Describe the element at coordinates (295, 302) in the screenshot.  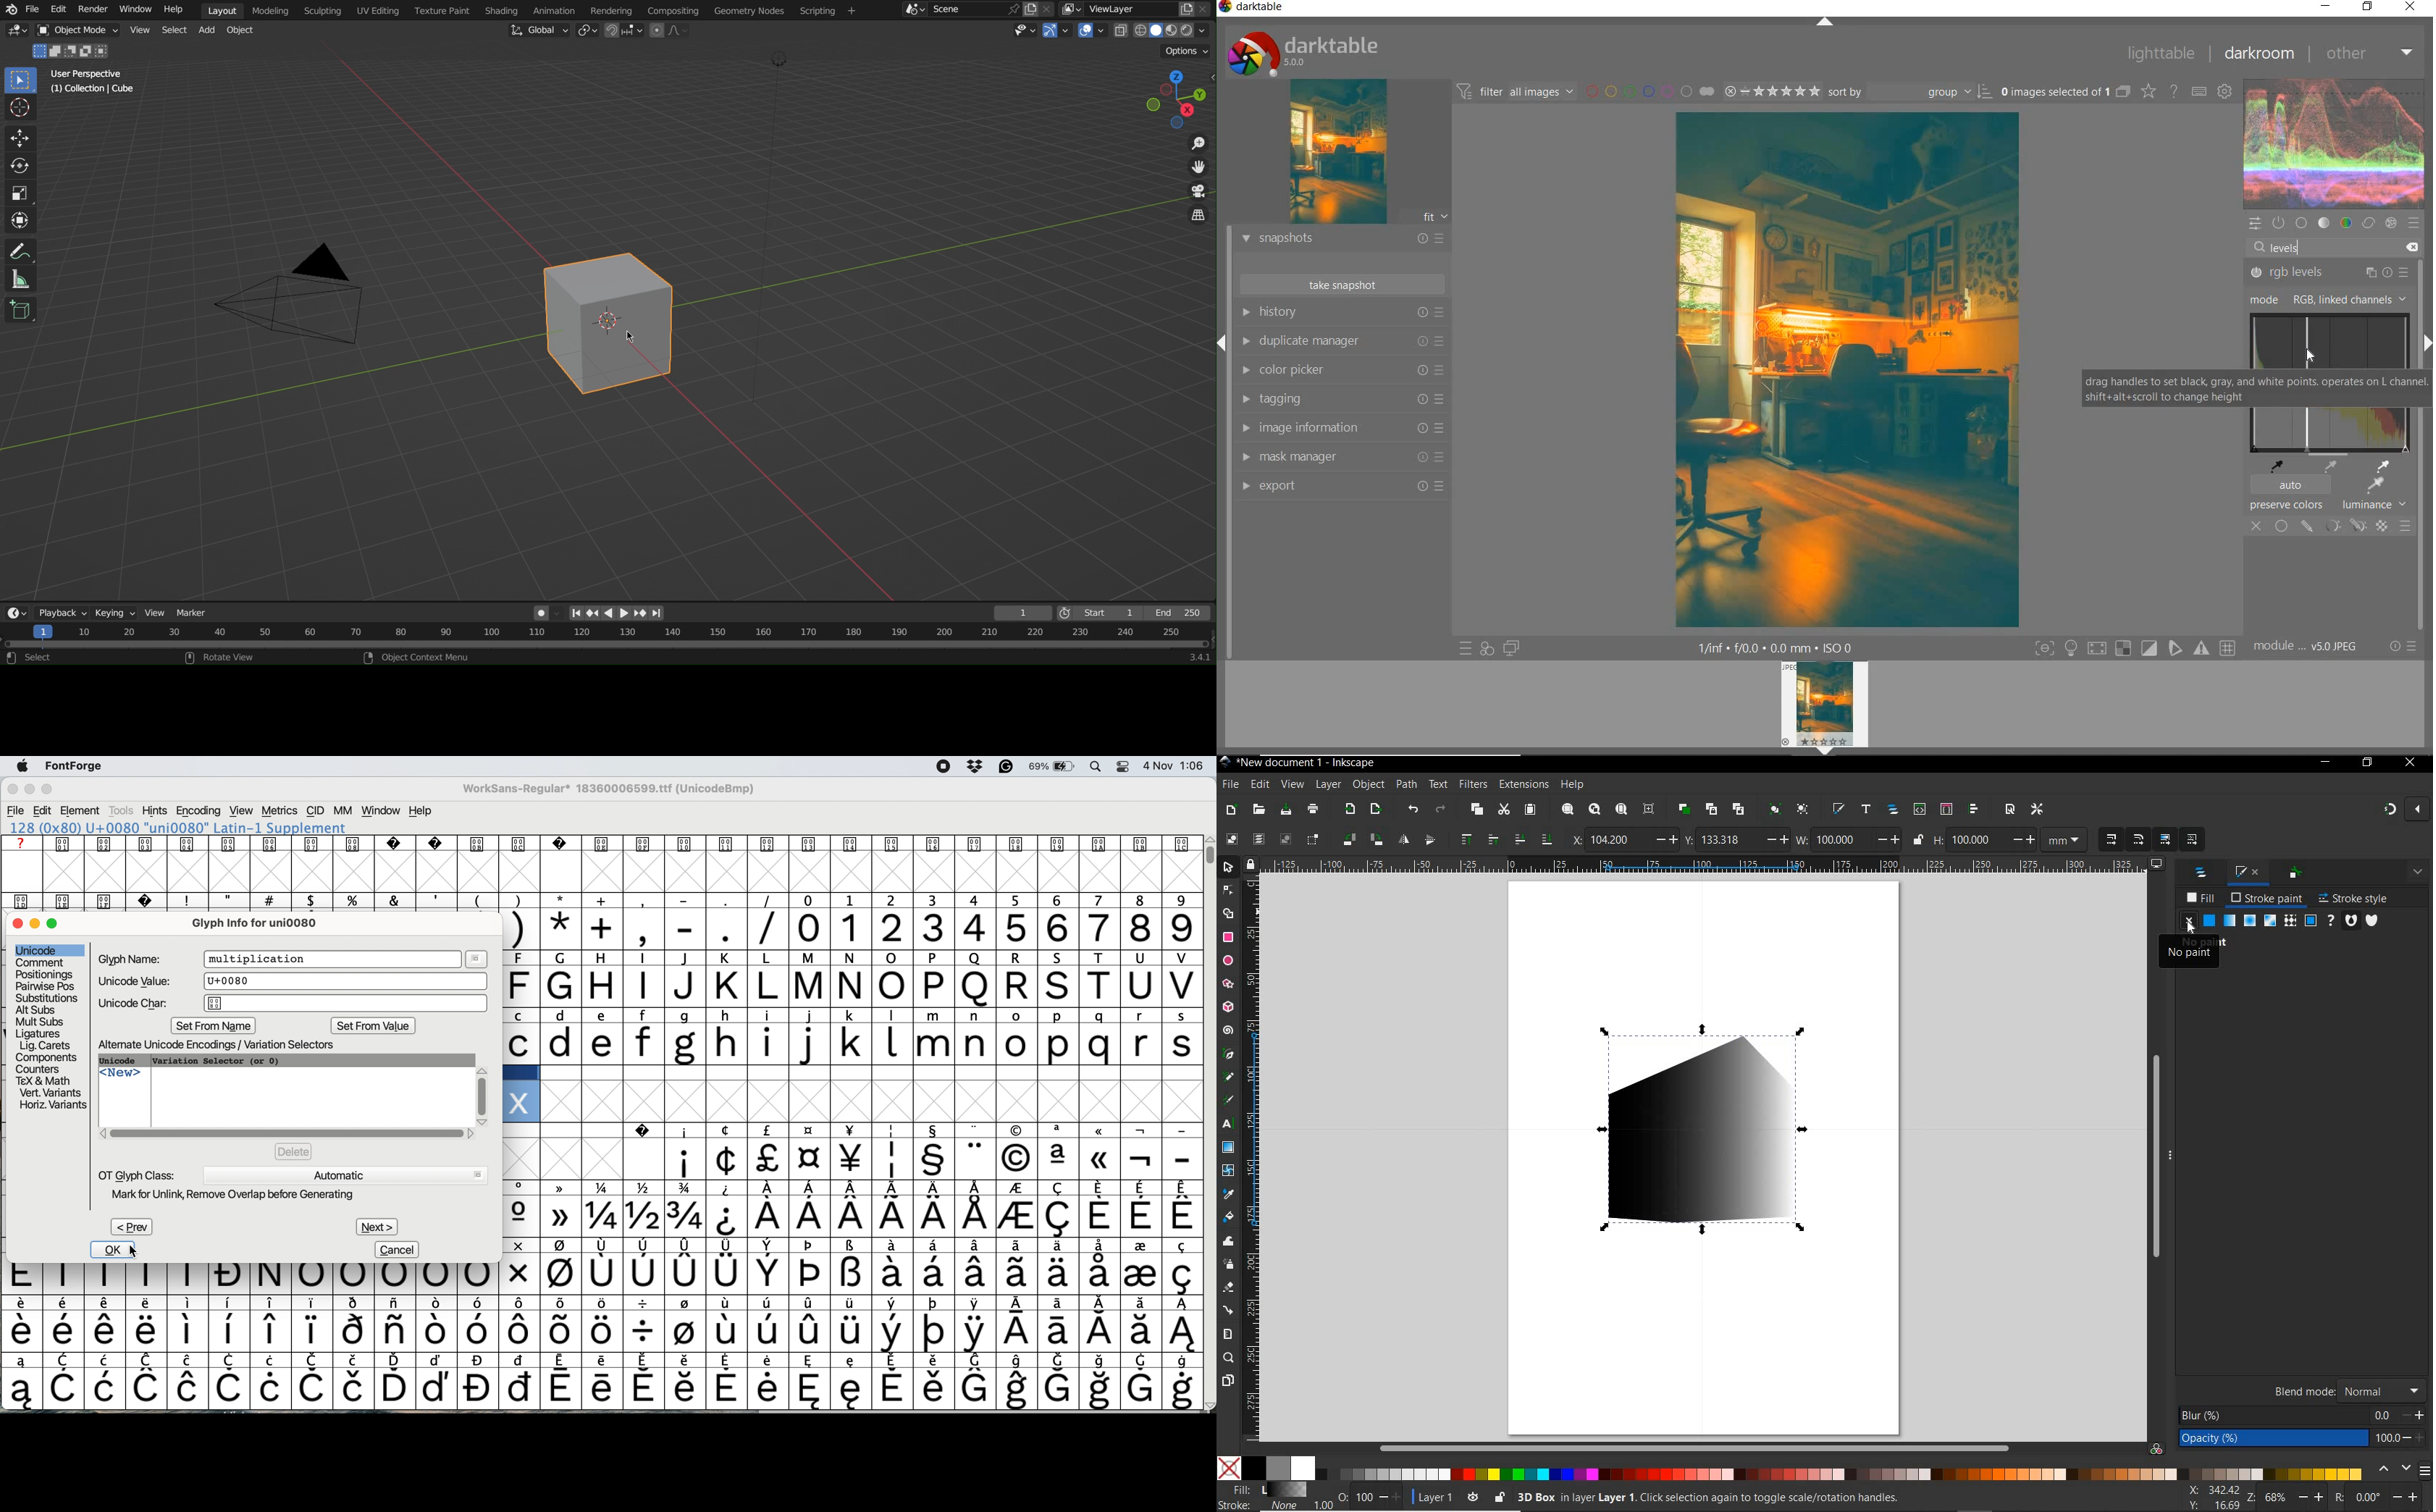
I see `Camera` at that location.